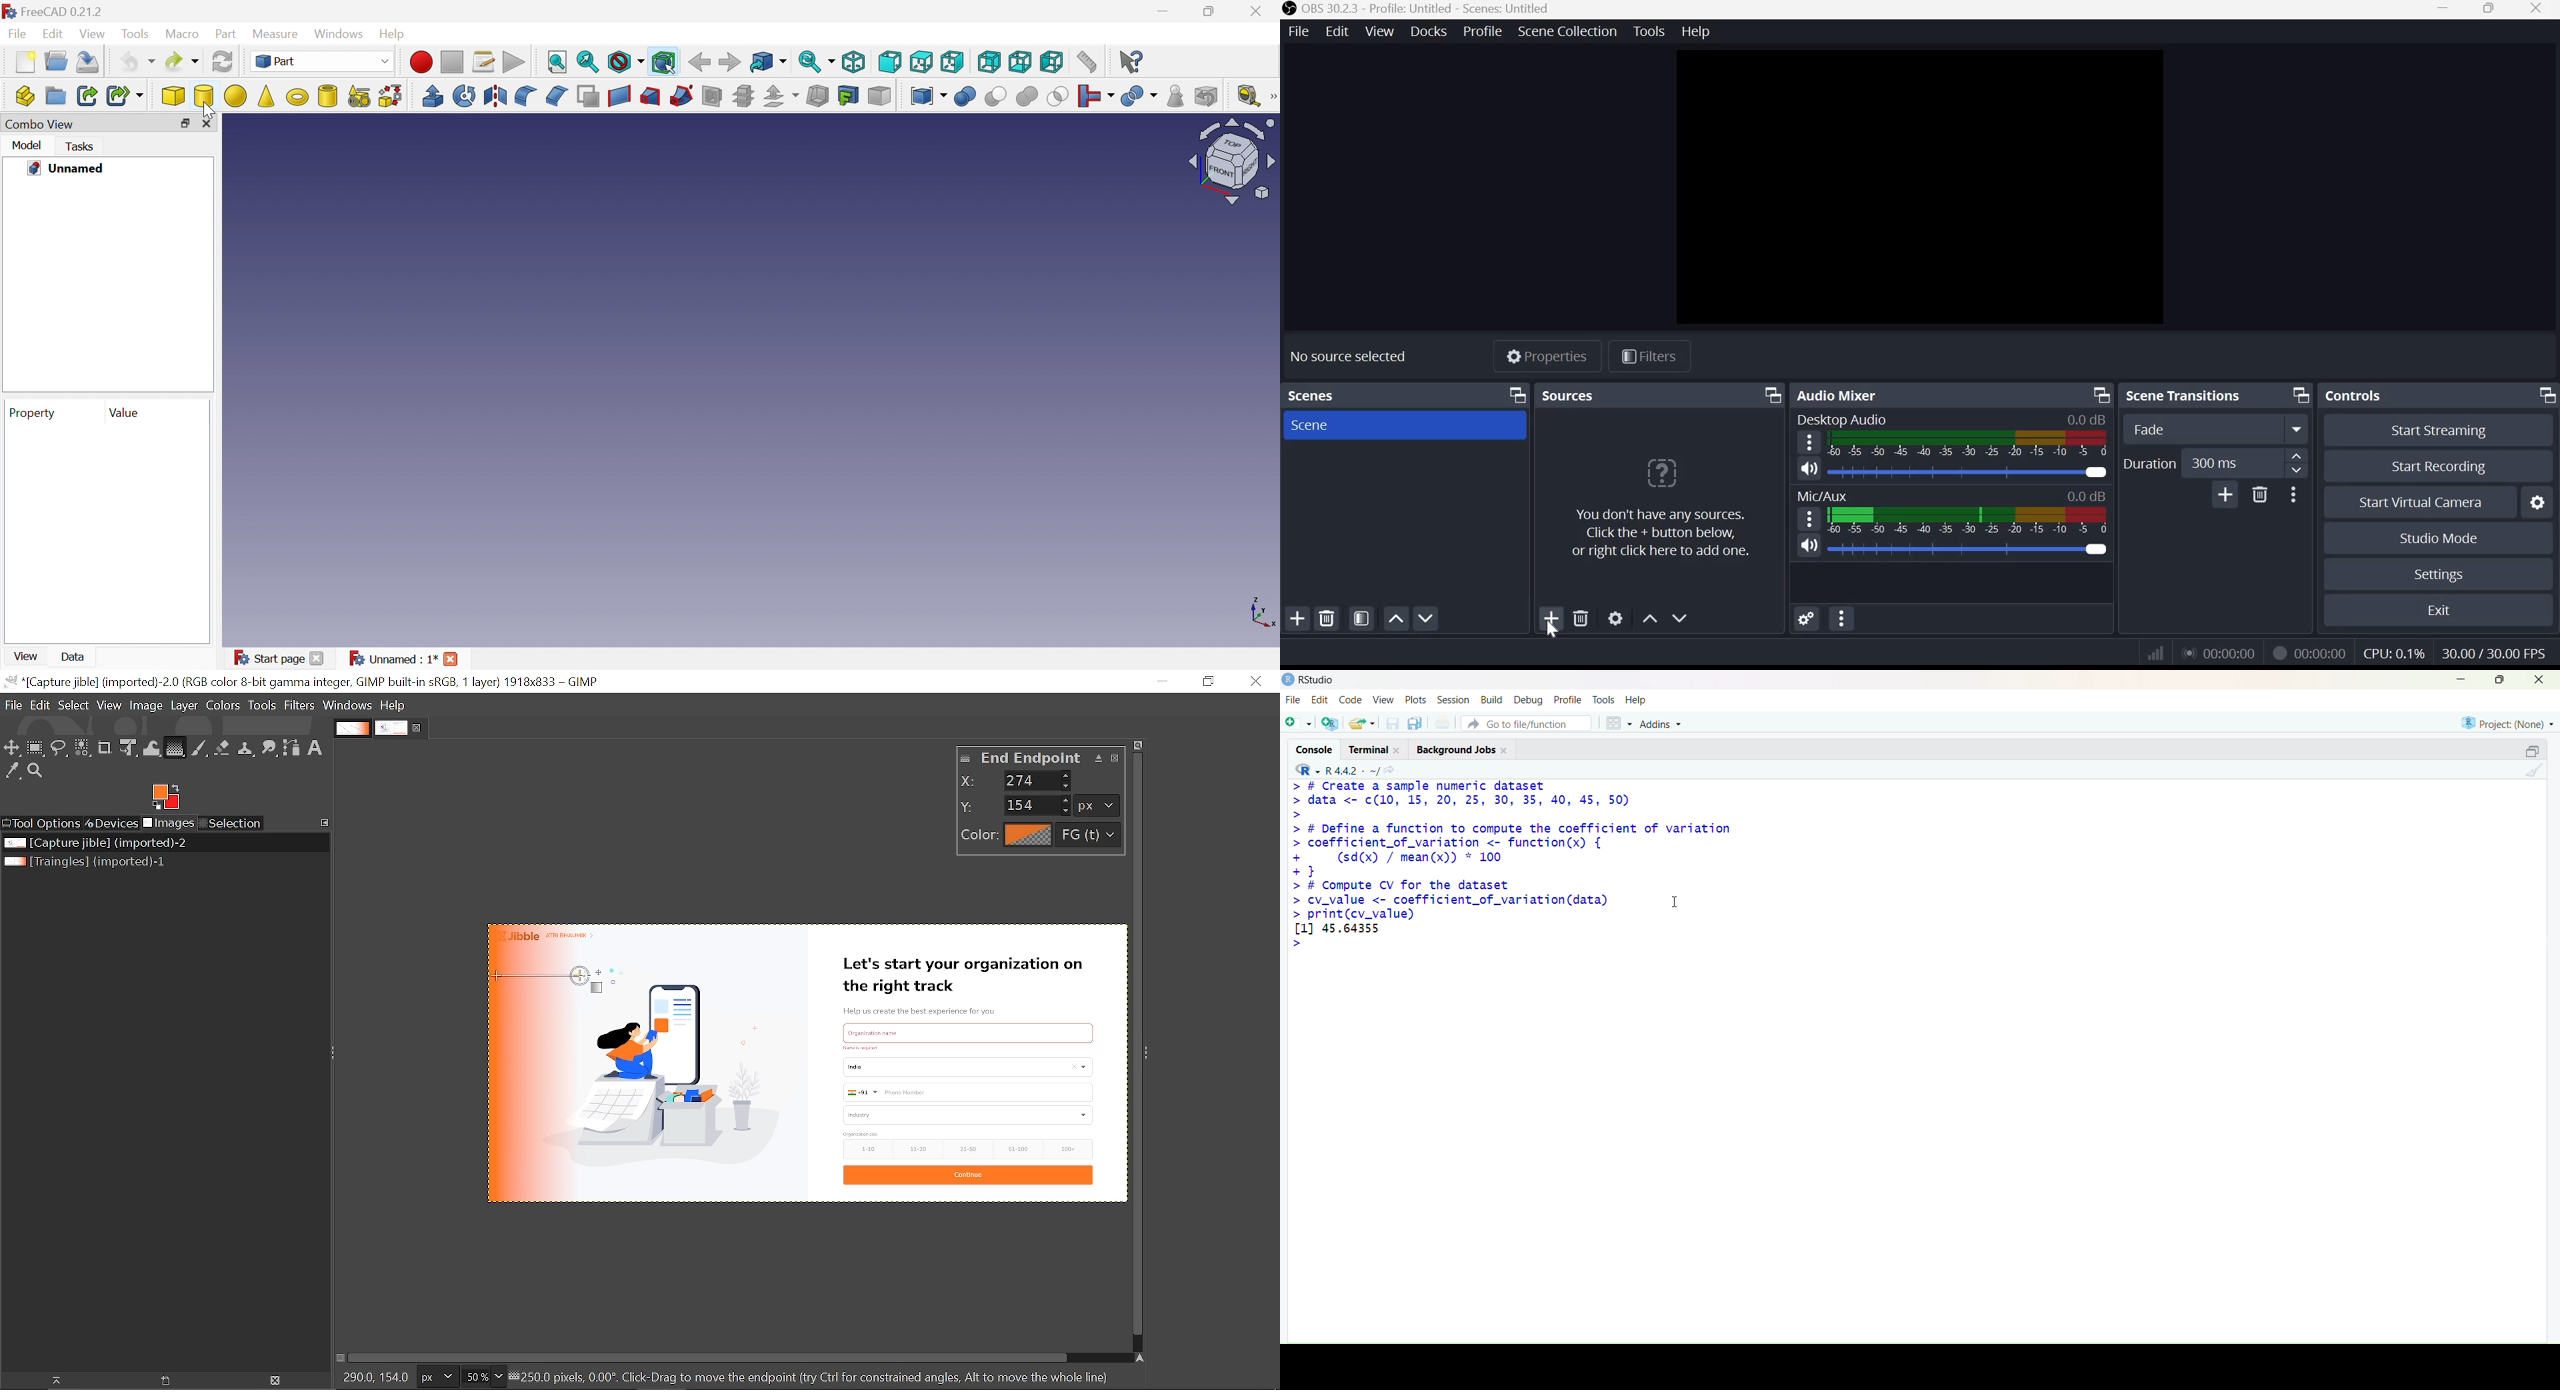  What do you see at coordinates (2439, 431) in the screenshot?
I see `Start streaming` at bounding box center [2439, 431].